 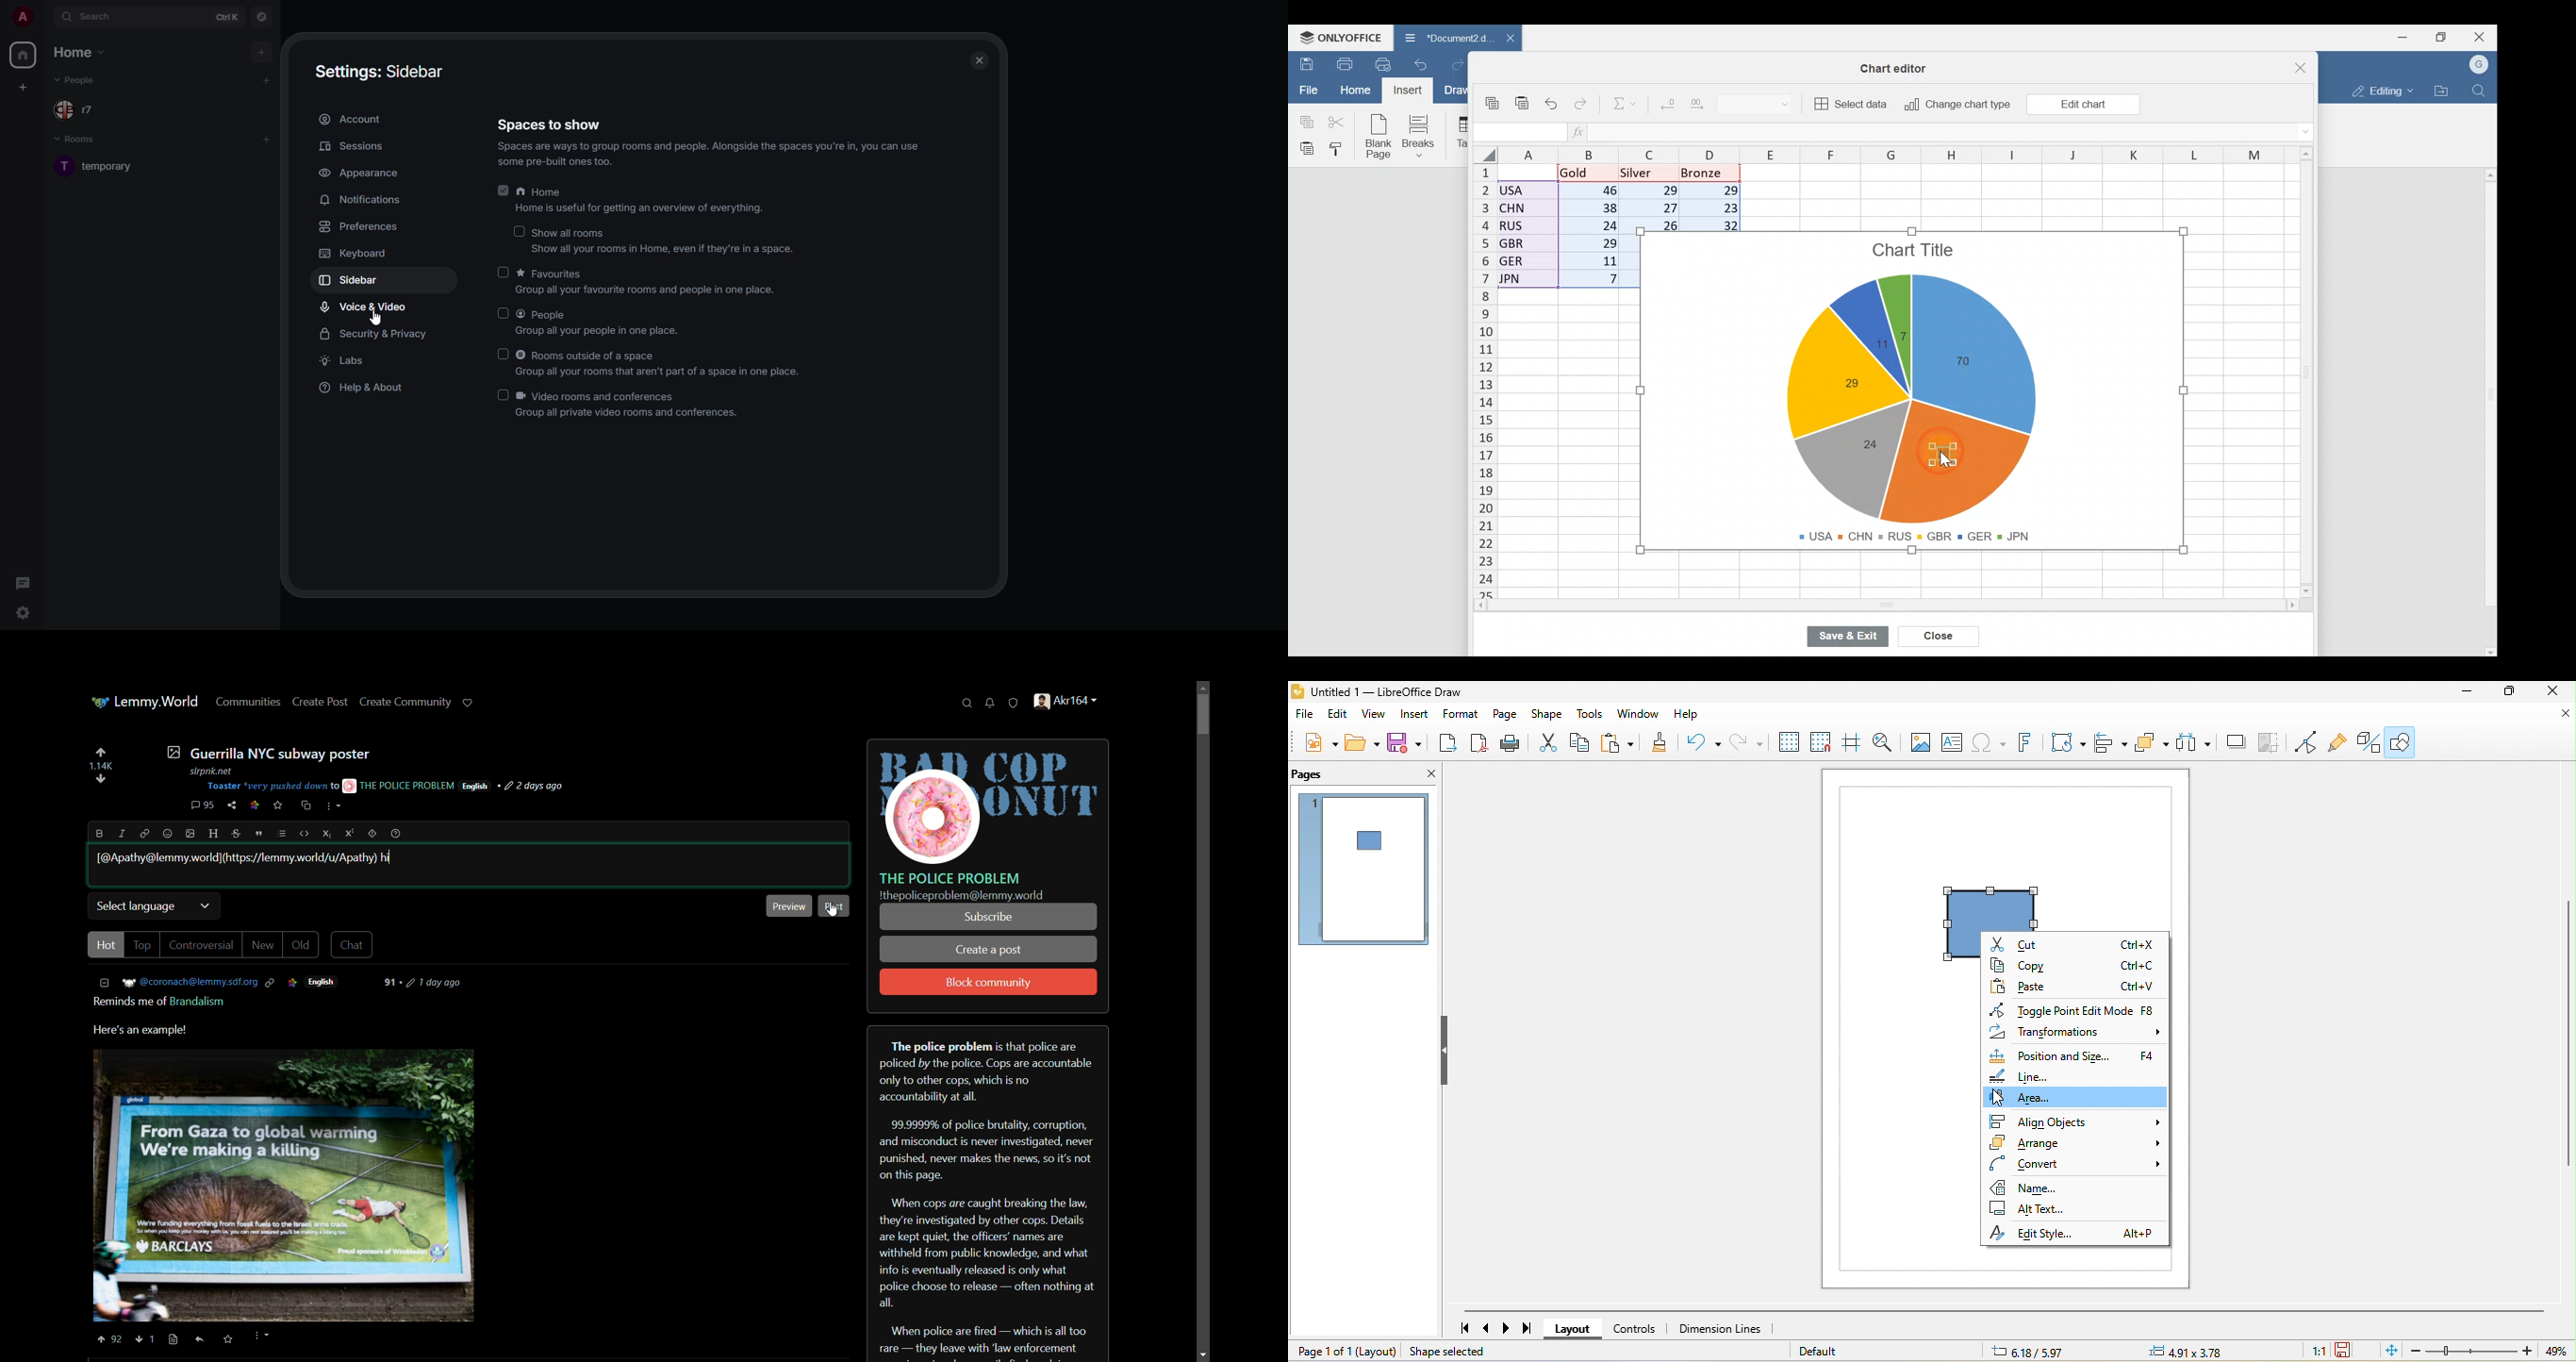 I want to click on server icon, so click(x=990, y=803).